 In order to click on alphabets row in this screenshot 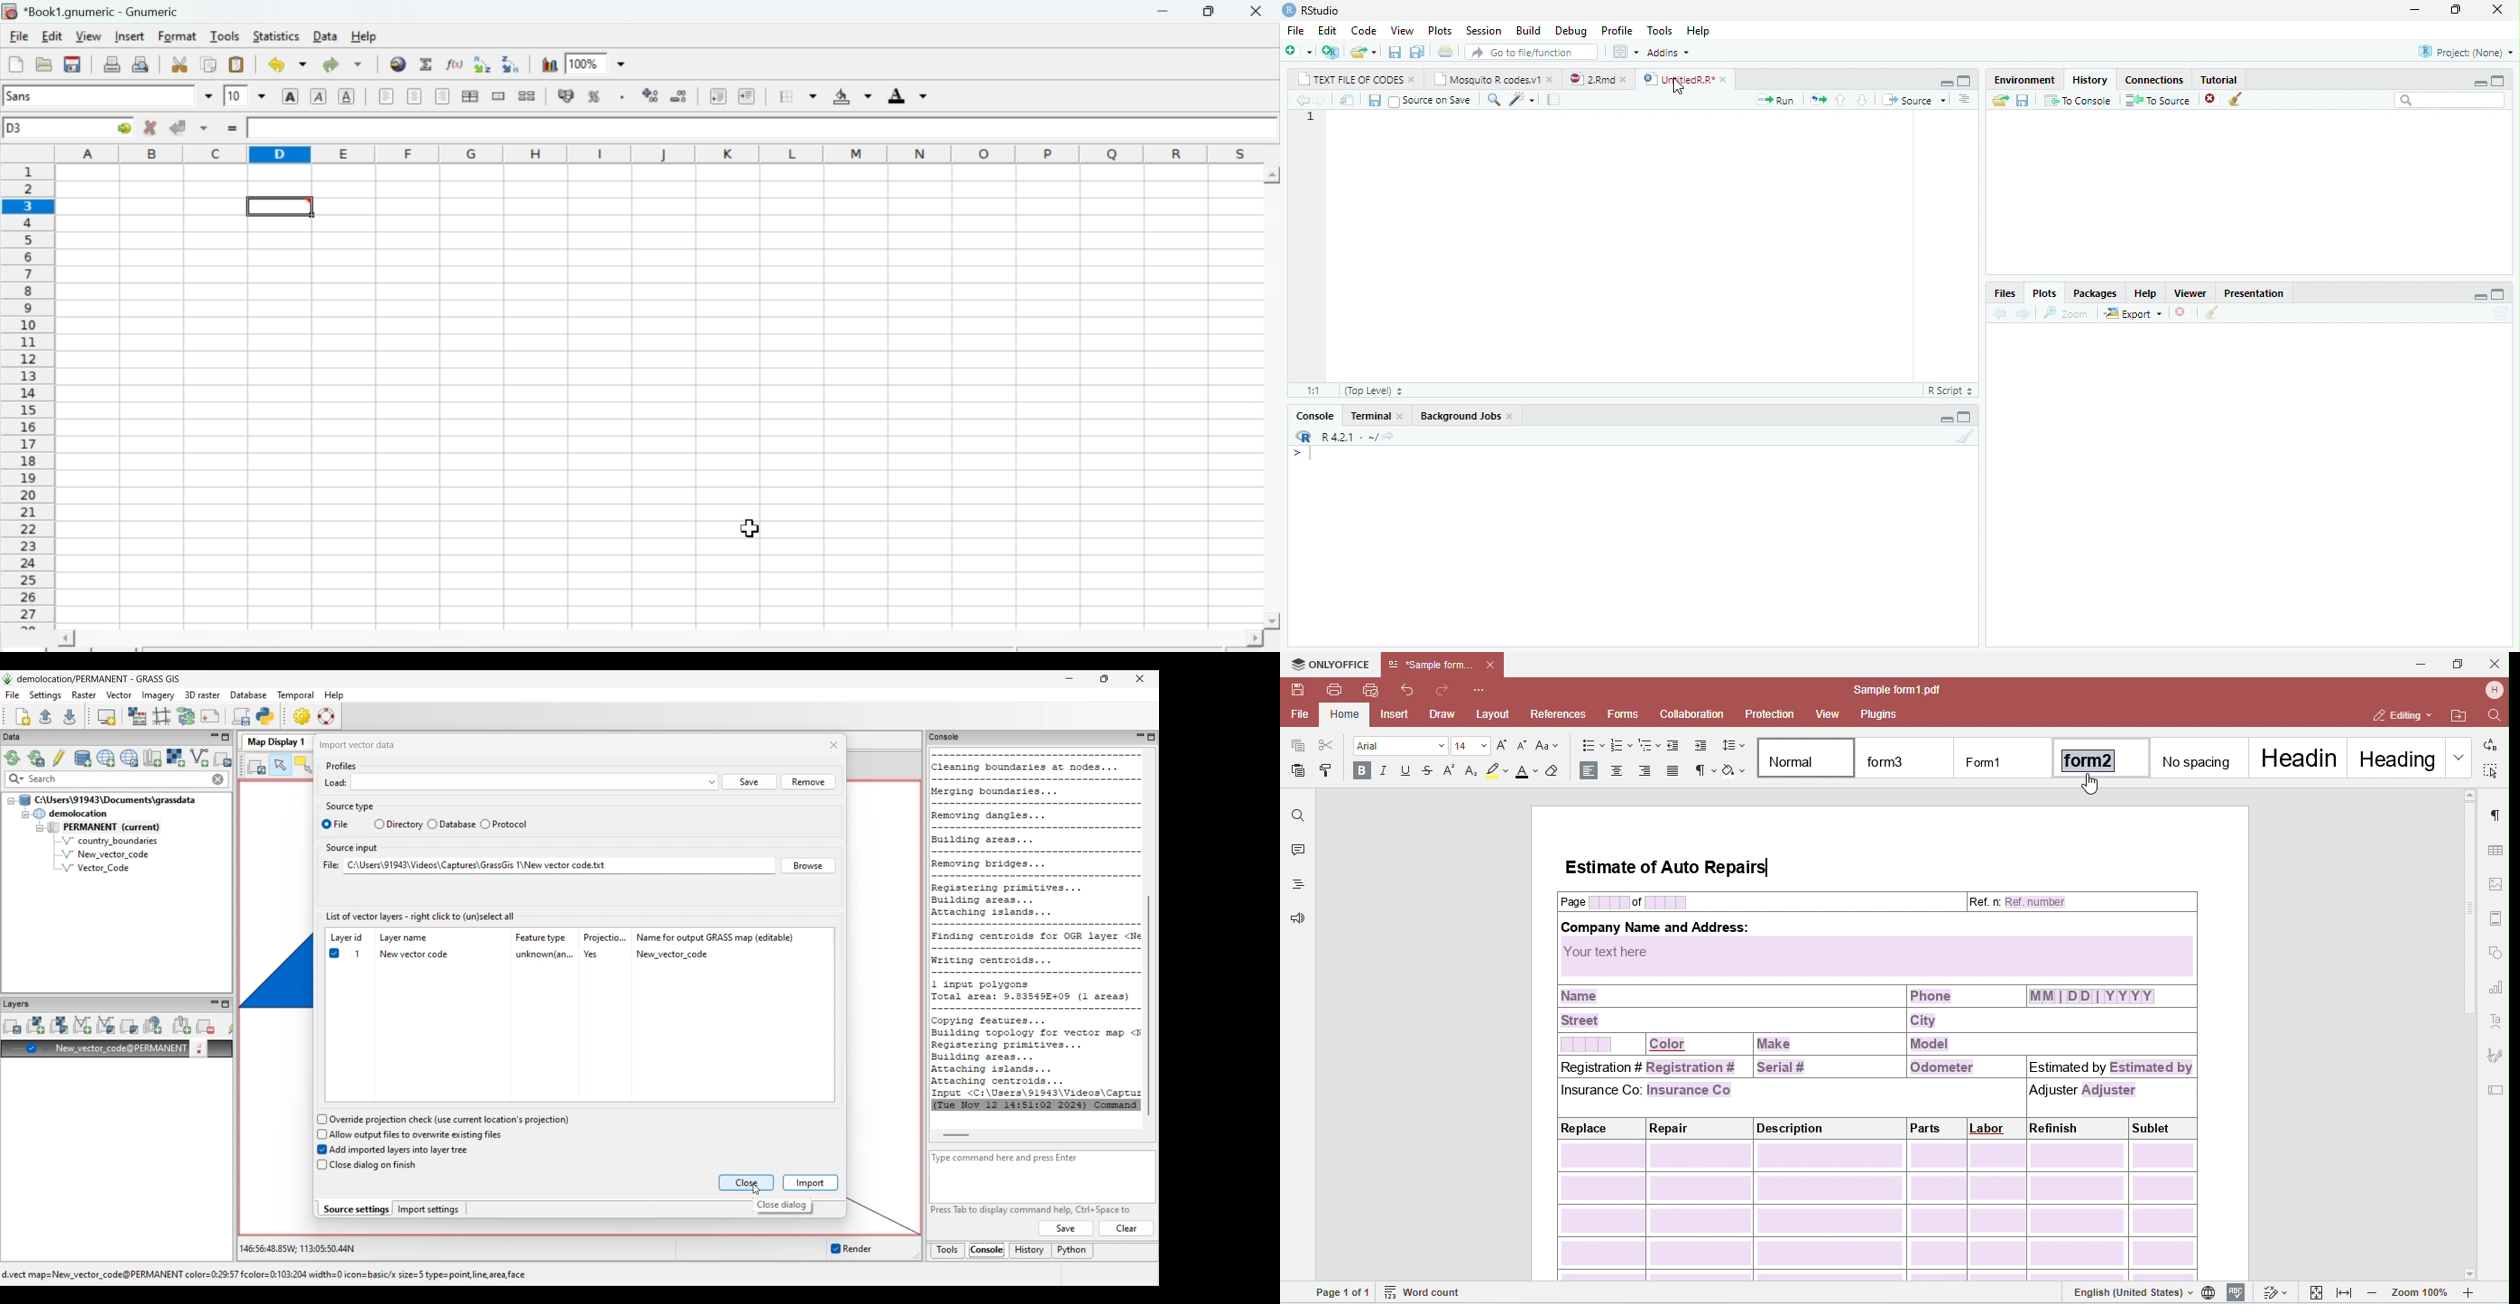, I will do `click(659, 152)`.